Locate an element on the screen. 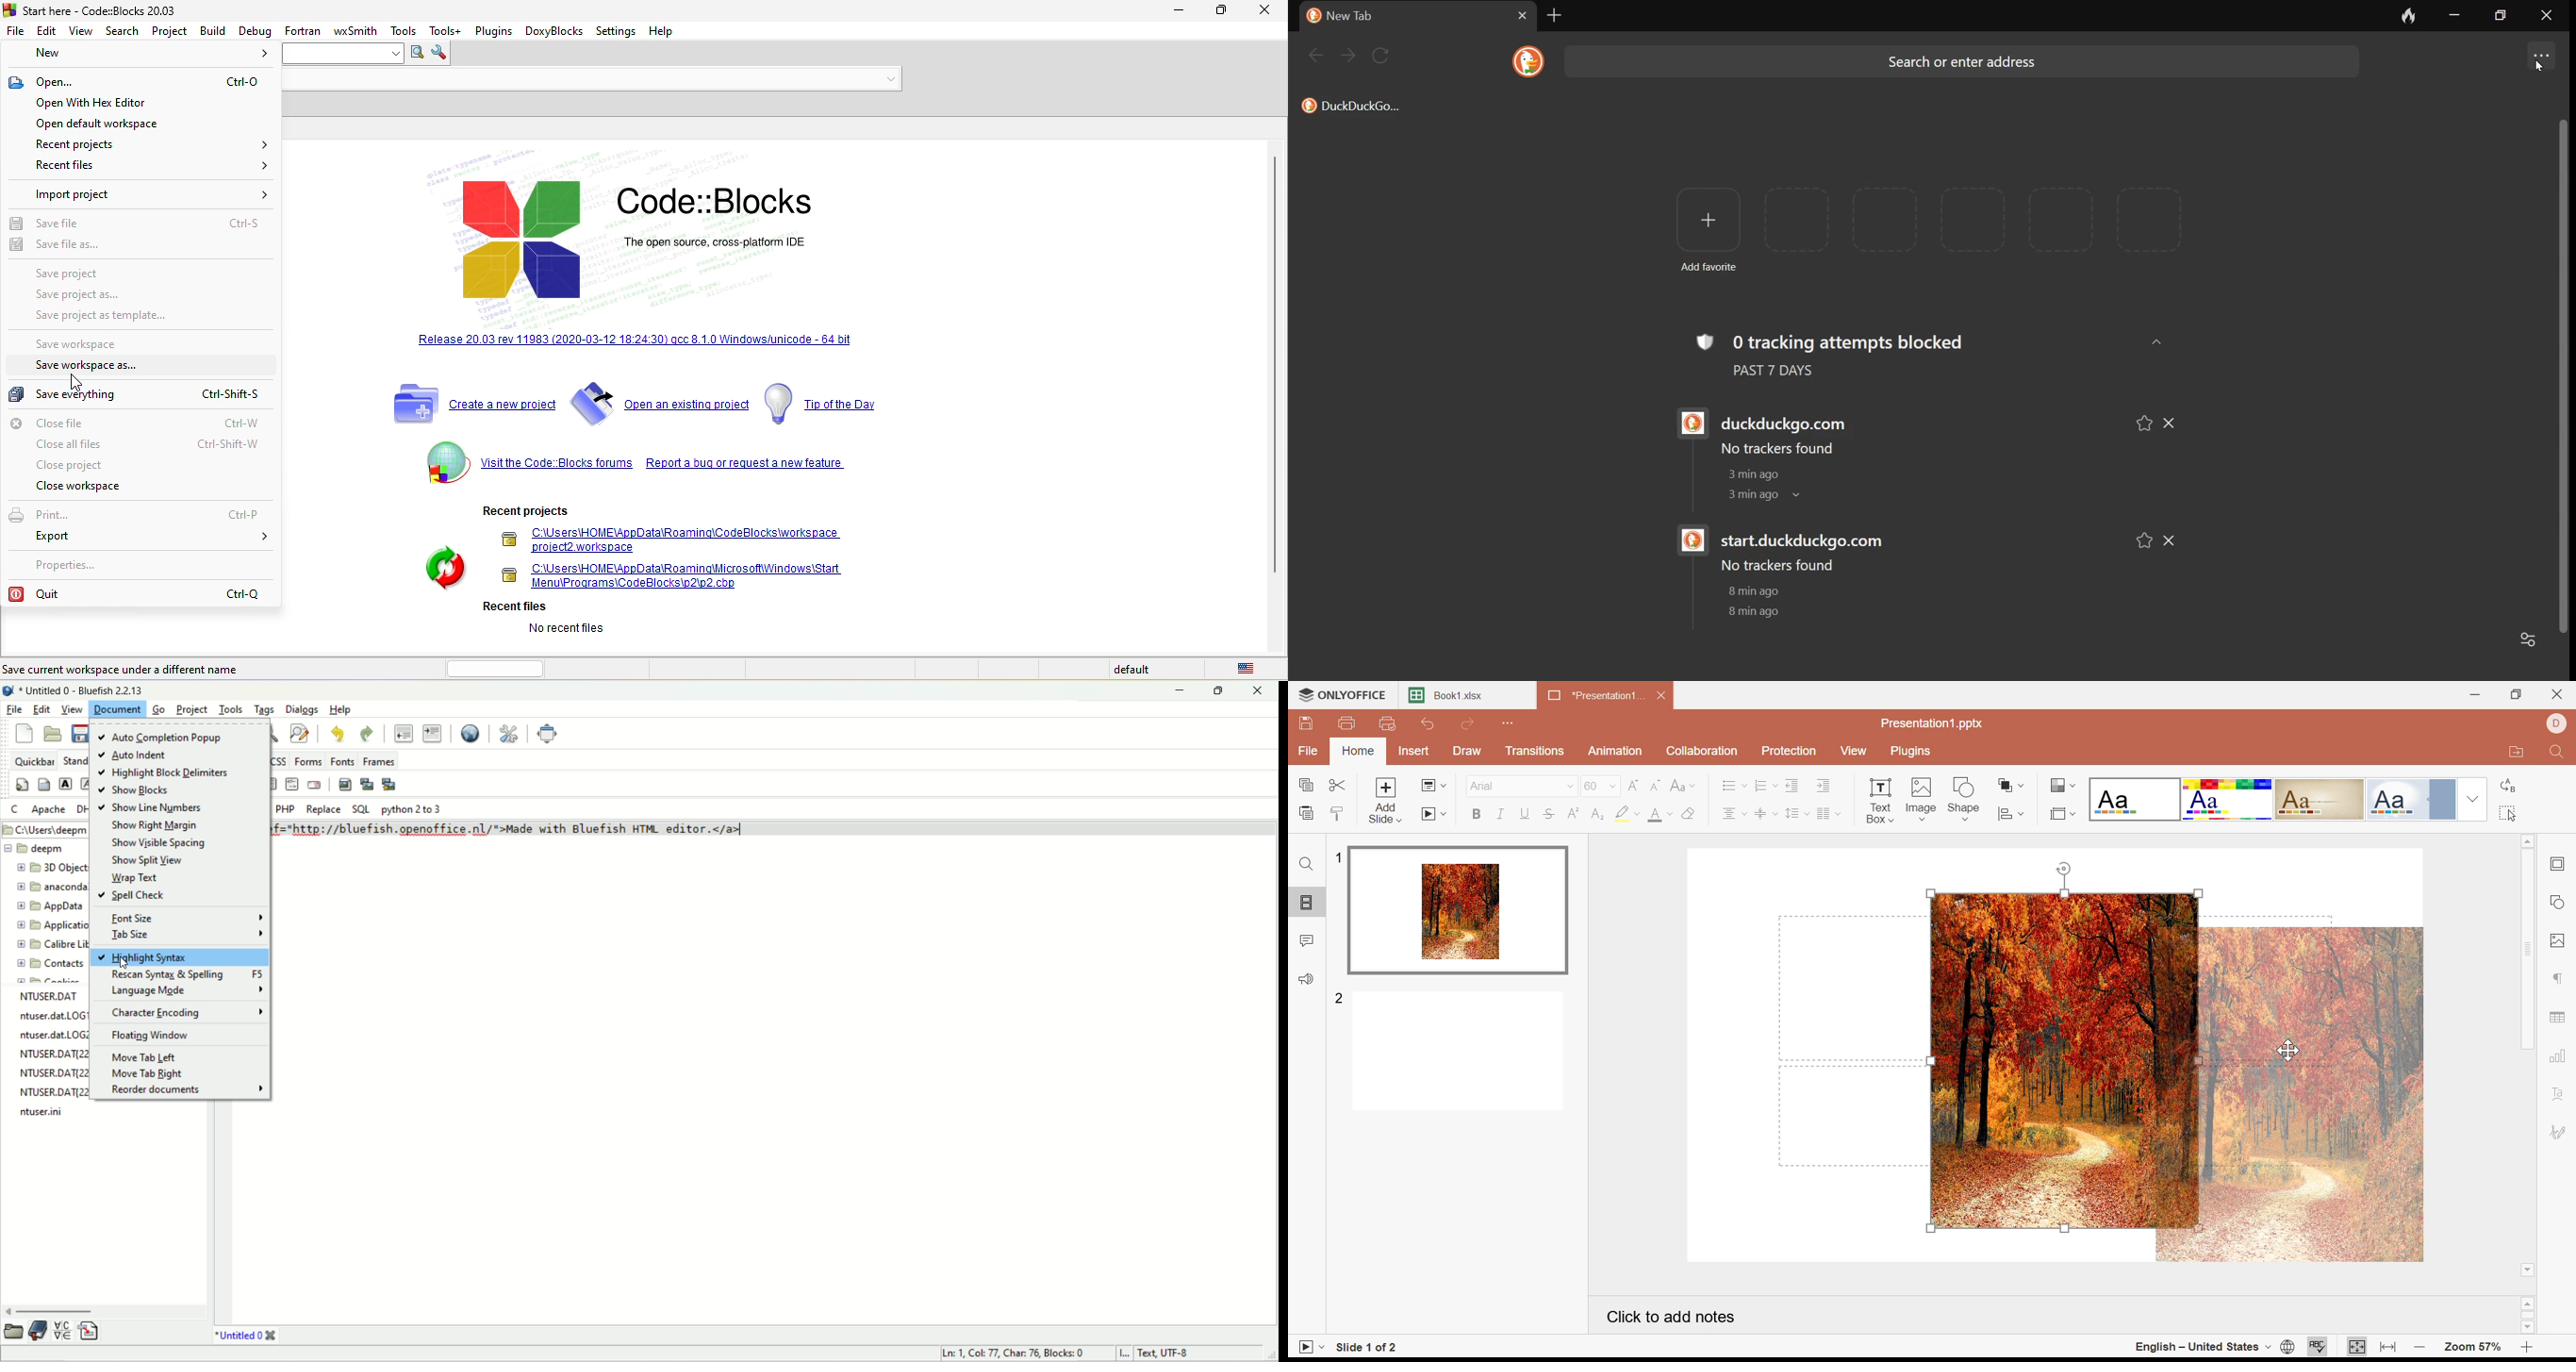 This screenshot has height=1372, width=2576. Slide 2 is located at coordinates (1459, 1052).